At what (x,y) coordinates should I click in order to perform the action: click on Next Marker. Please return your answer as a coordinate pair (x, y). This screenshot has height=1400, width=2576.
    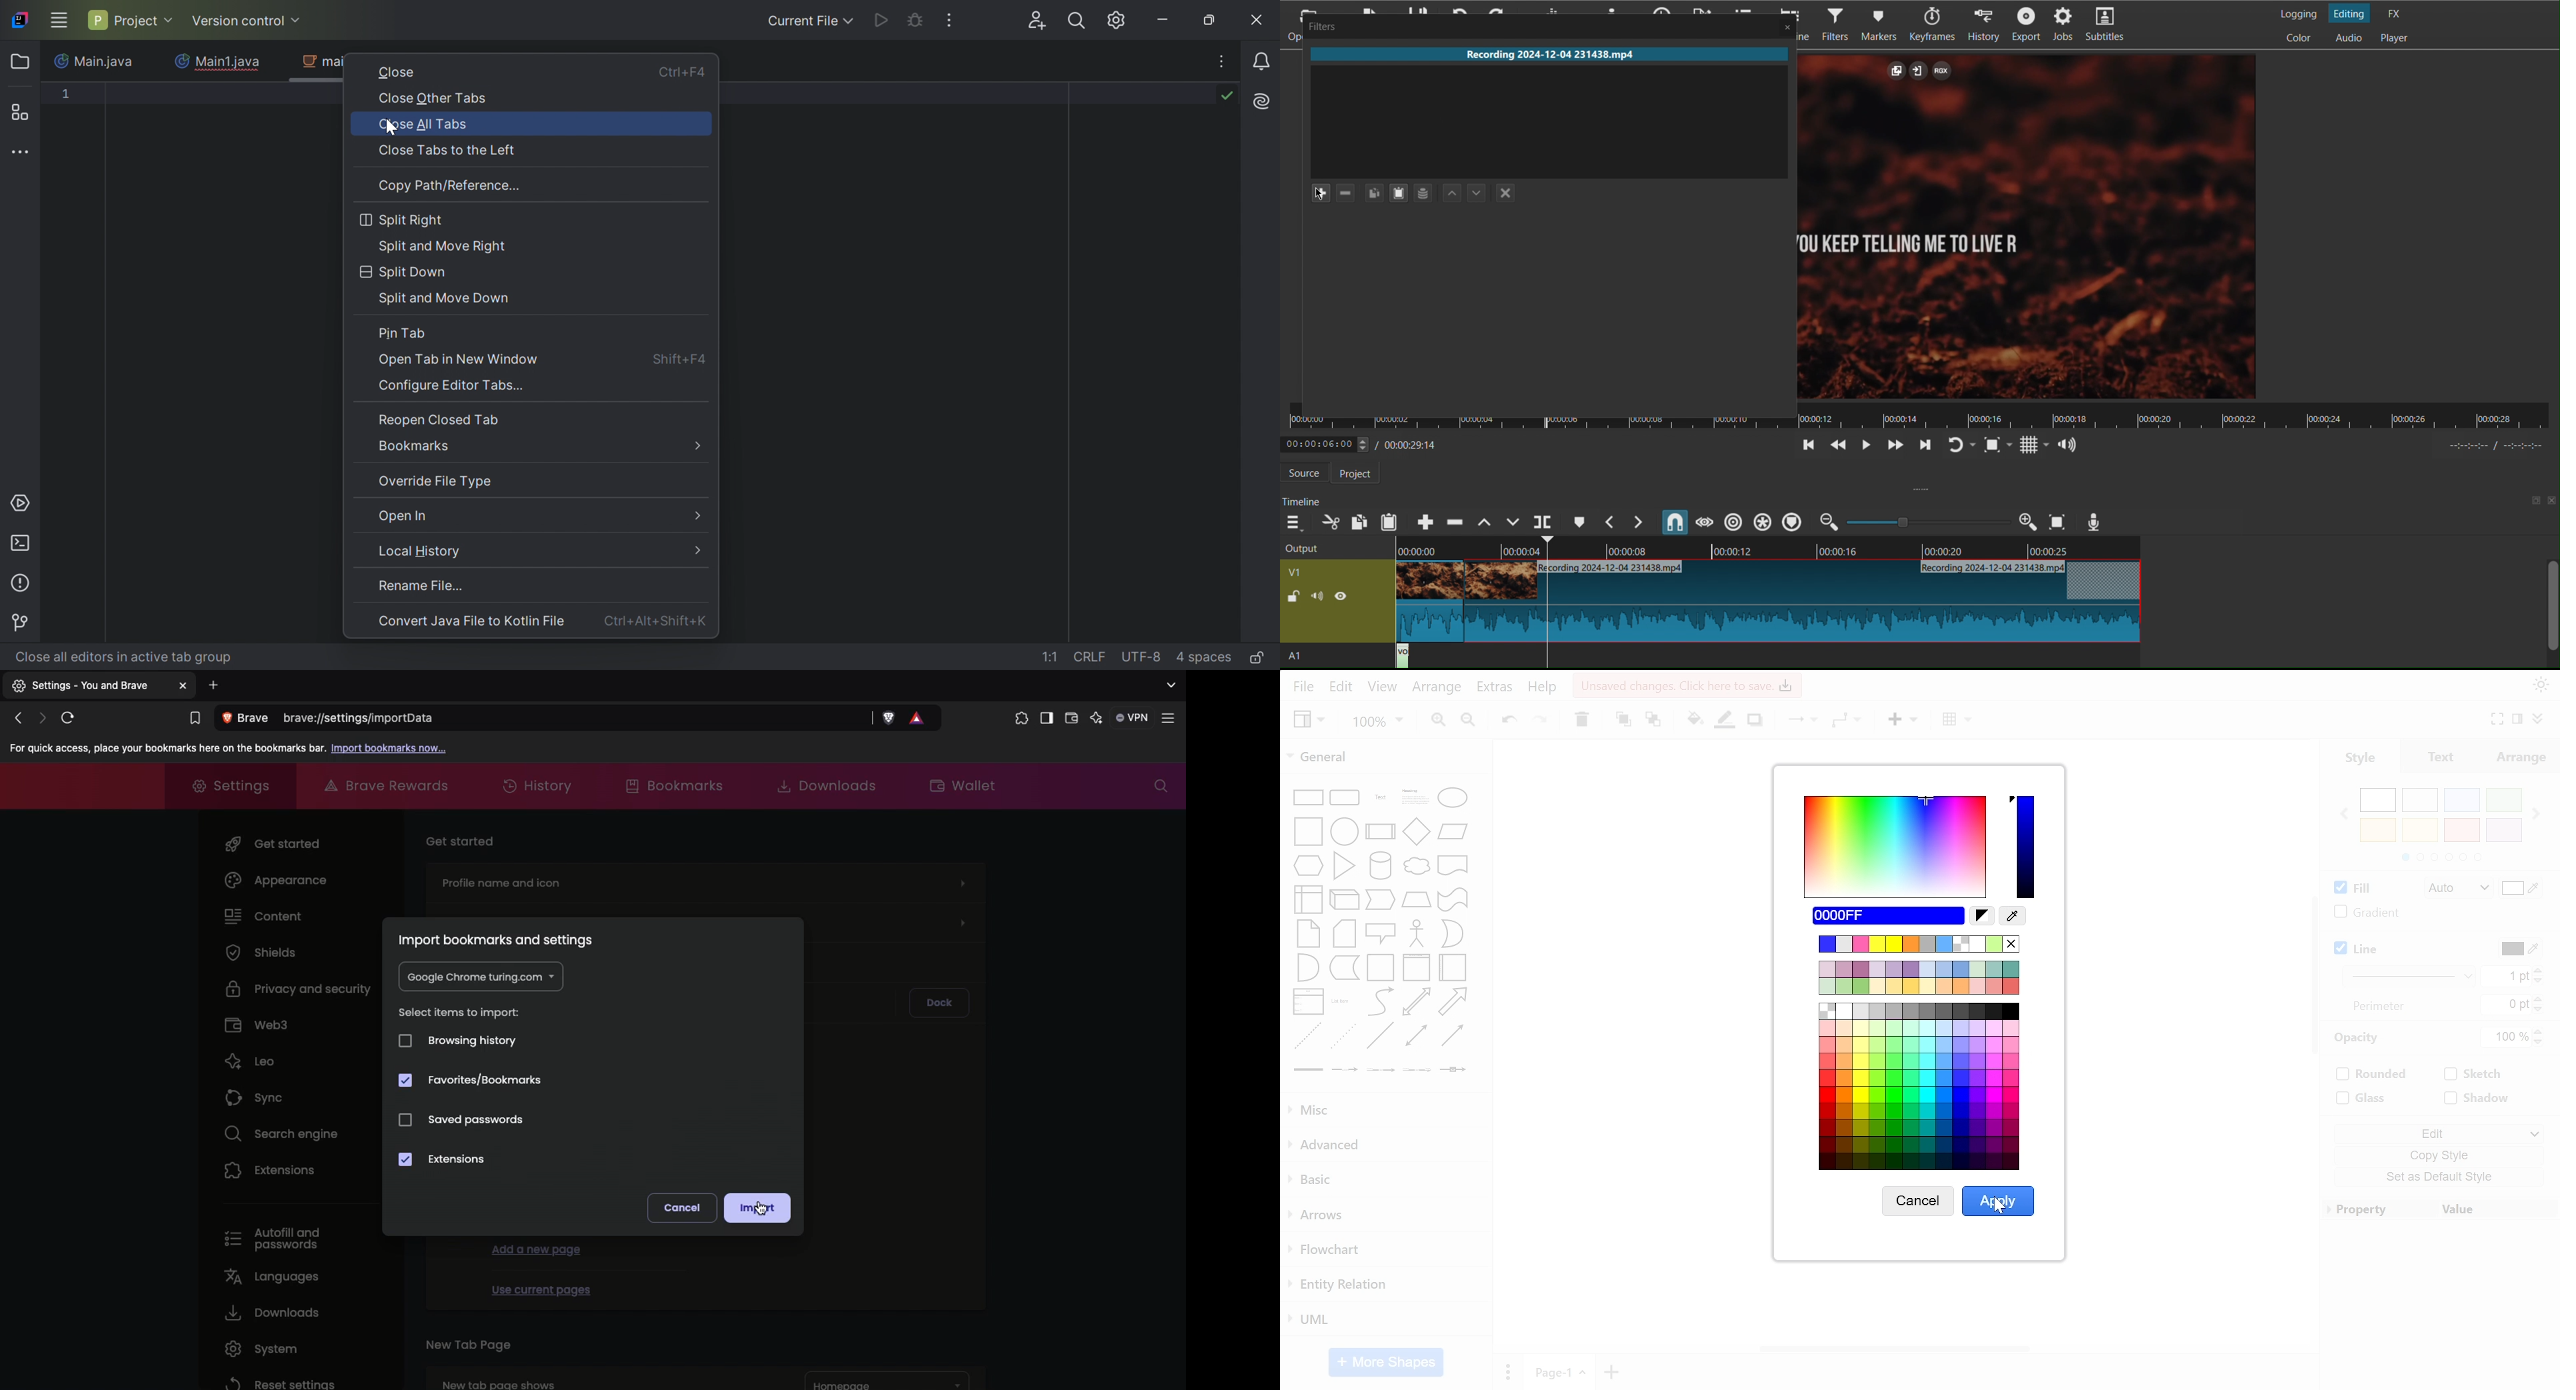
    Looking at the image, I should click on (1640, 523).